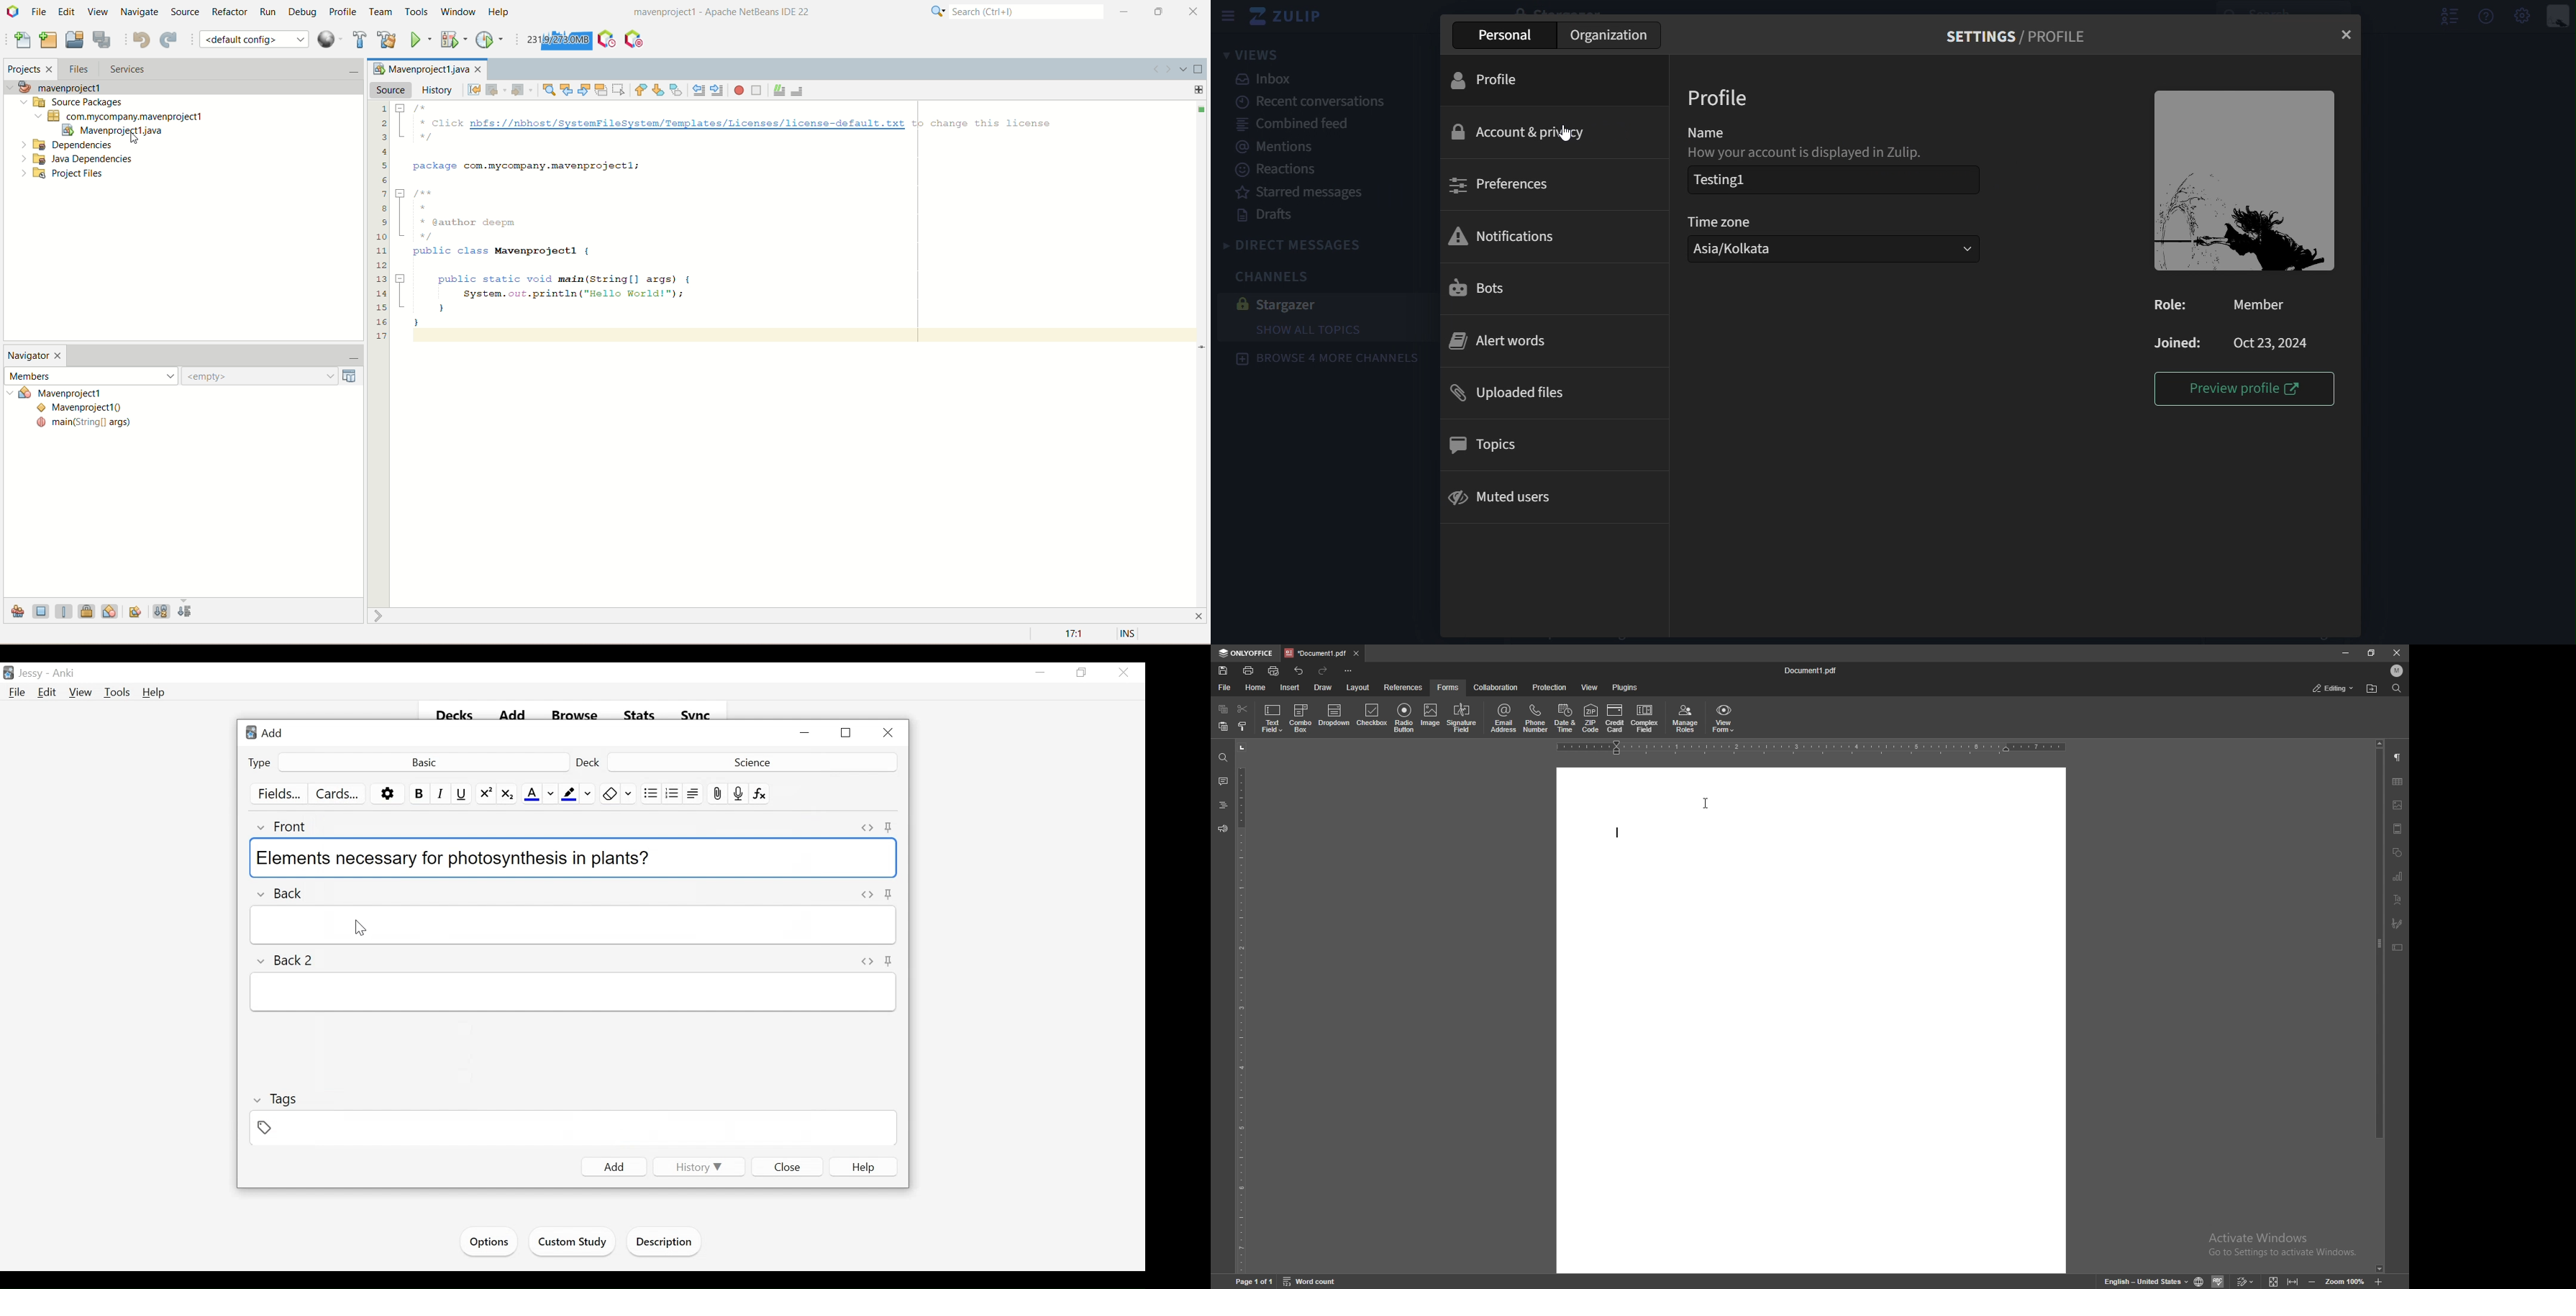  I want to click on paragraph, so click(2399, 758).